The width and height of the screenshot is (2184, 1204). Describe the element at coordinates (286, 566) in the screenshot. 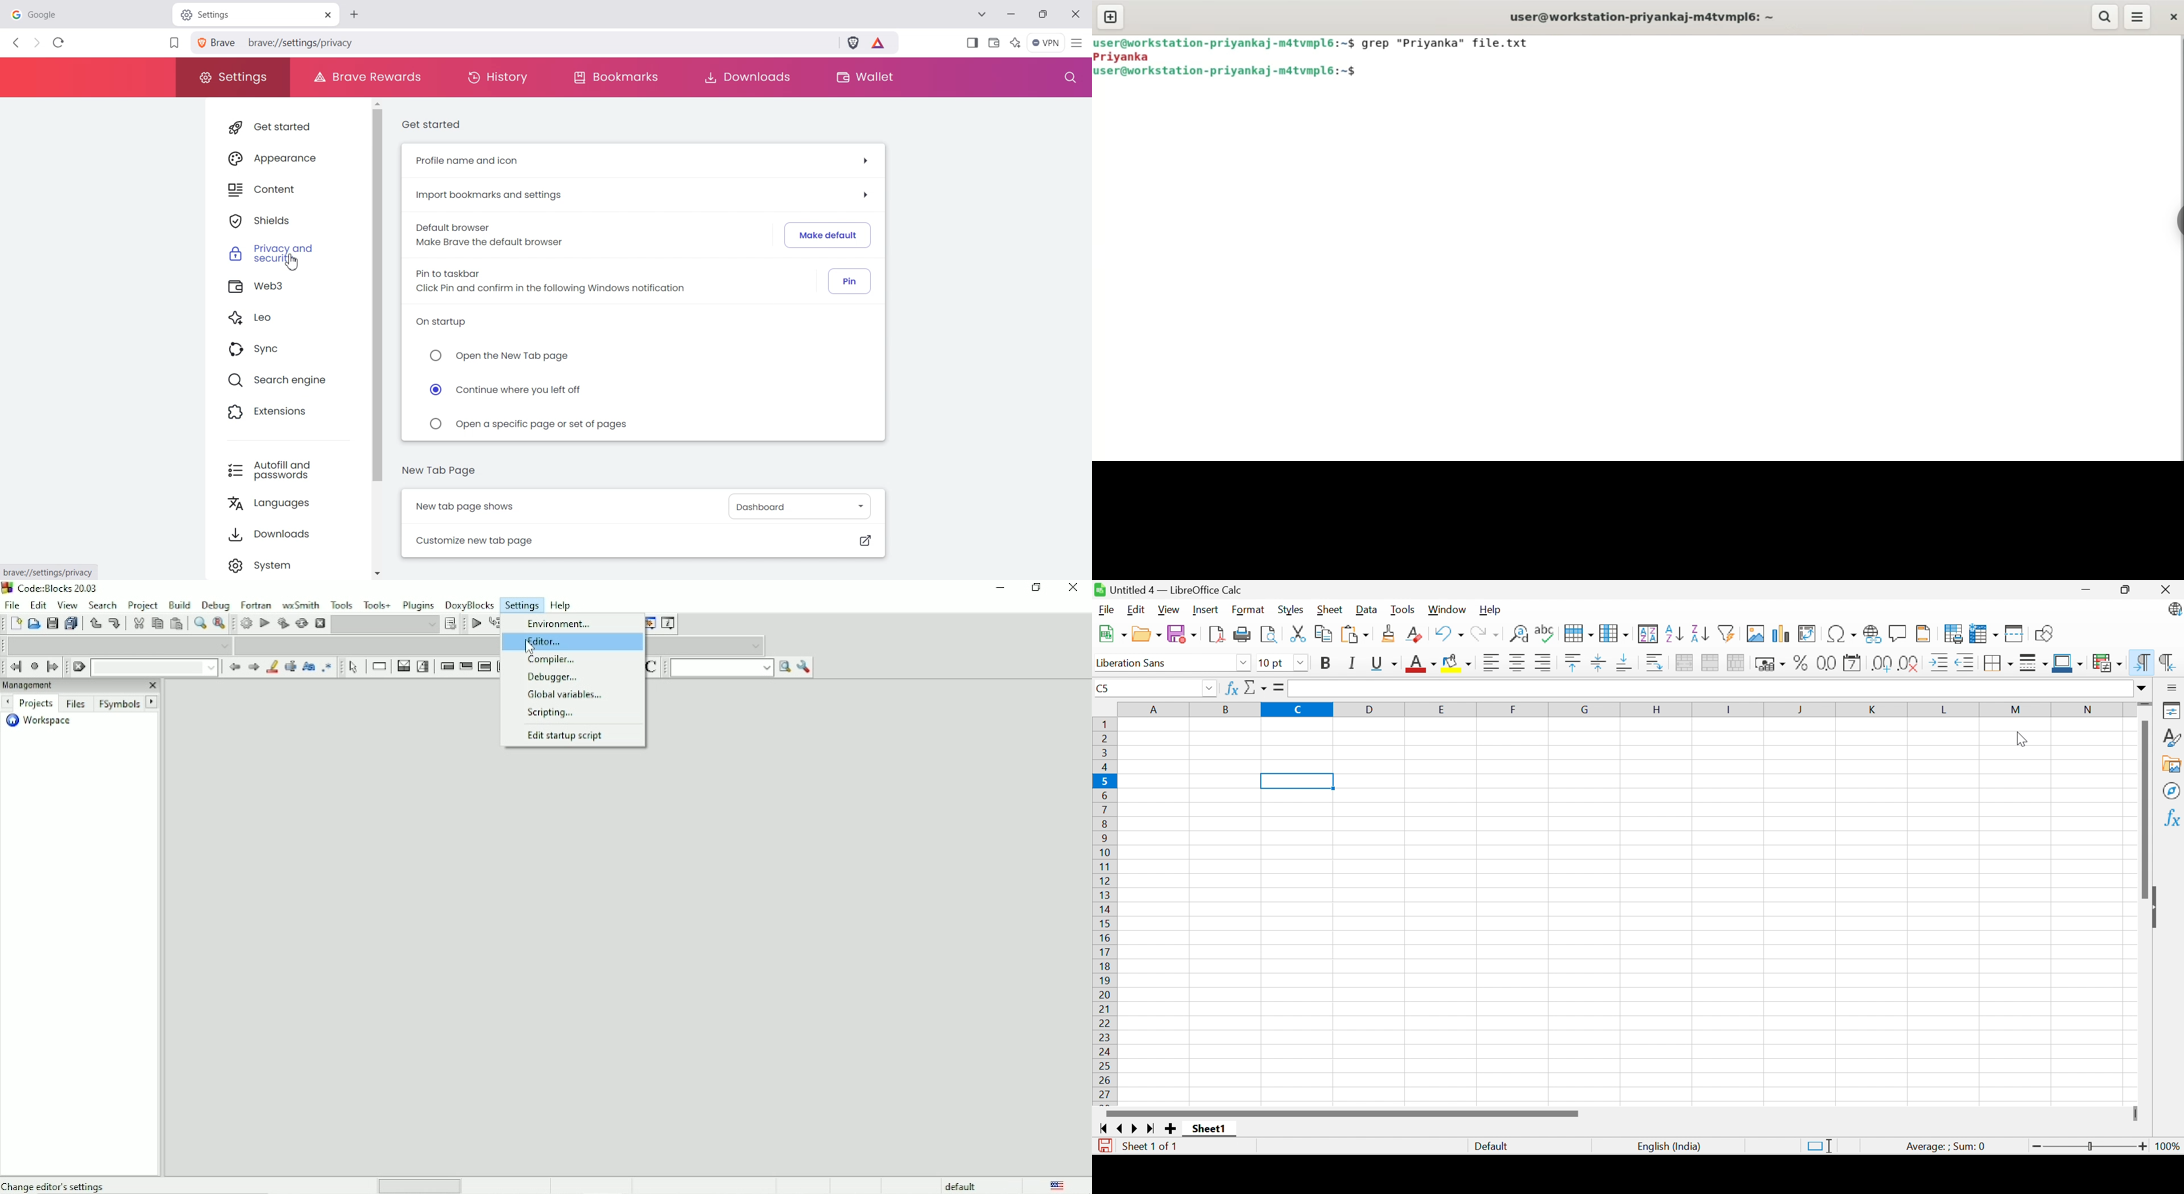

I see `Settings` at that location.